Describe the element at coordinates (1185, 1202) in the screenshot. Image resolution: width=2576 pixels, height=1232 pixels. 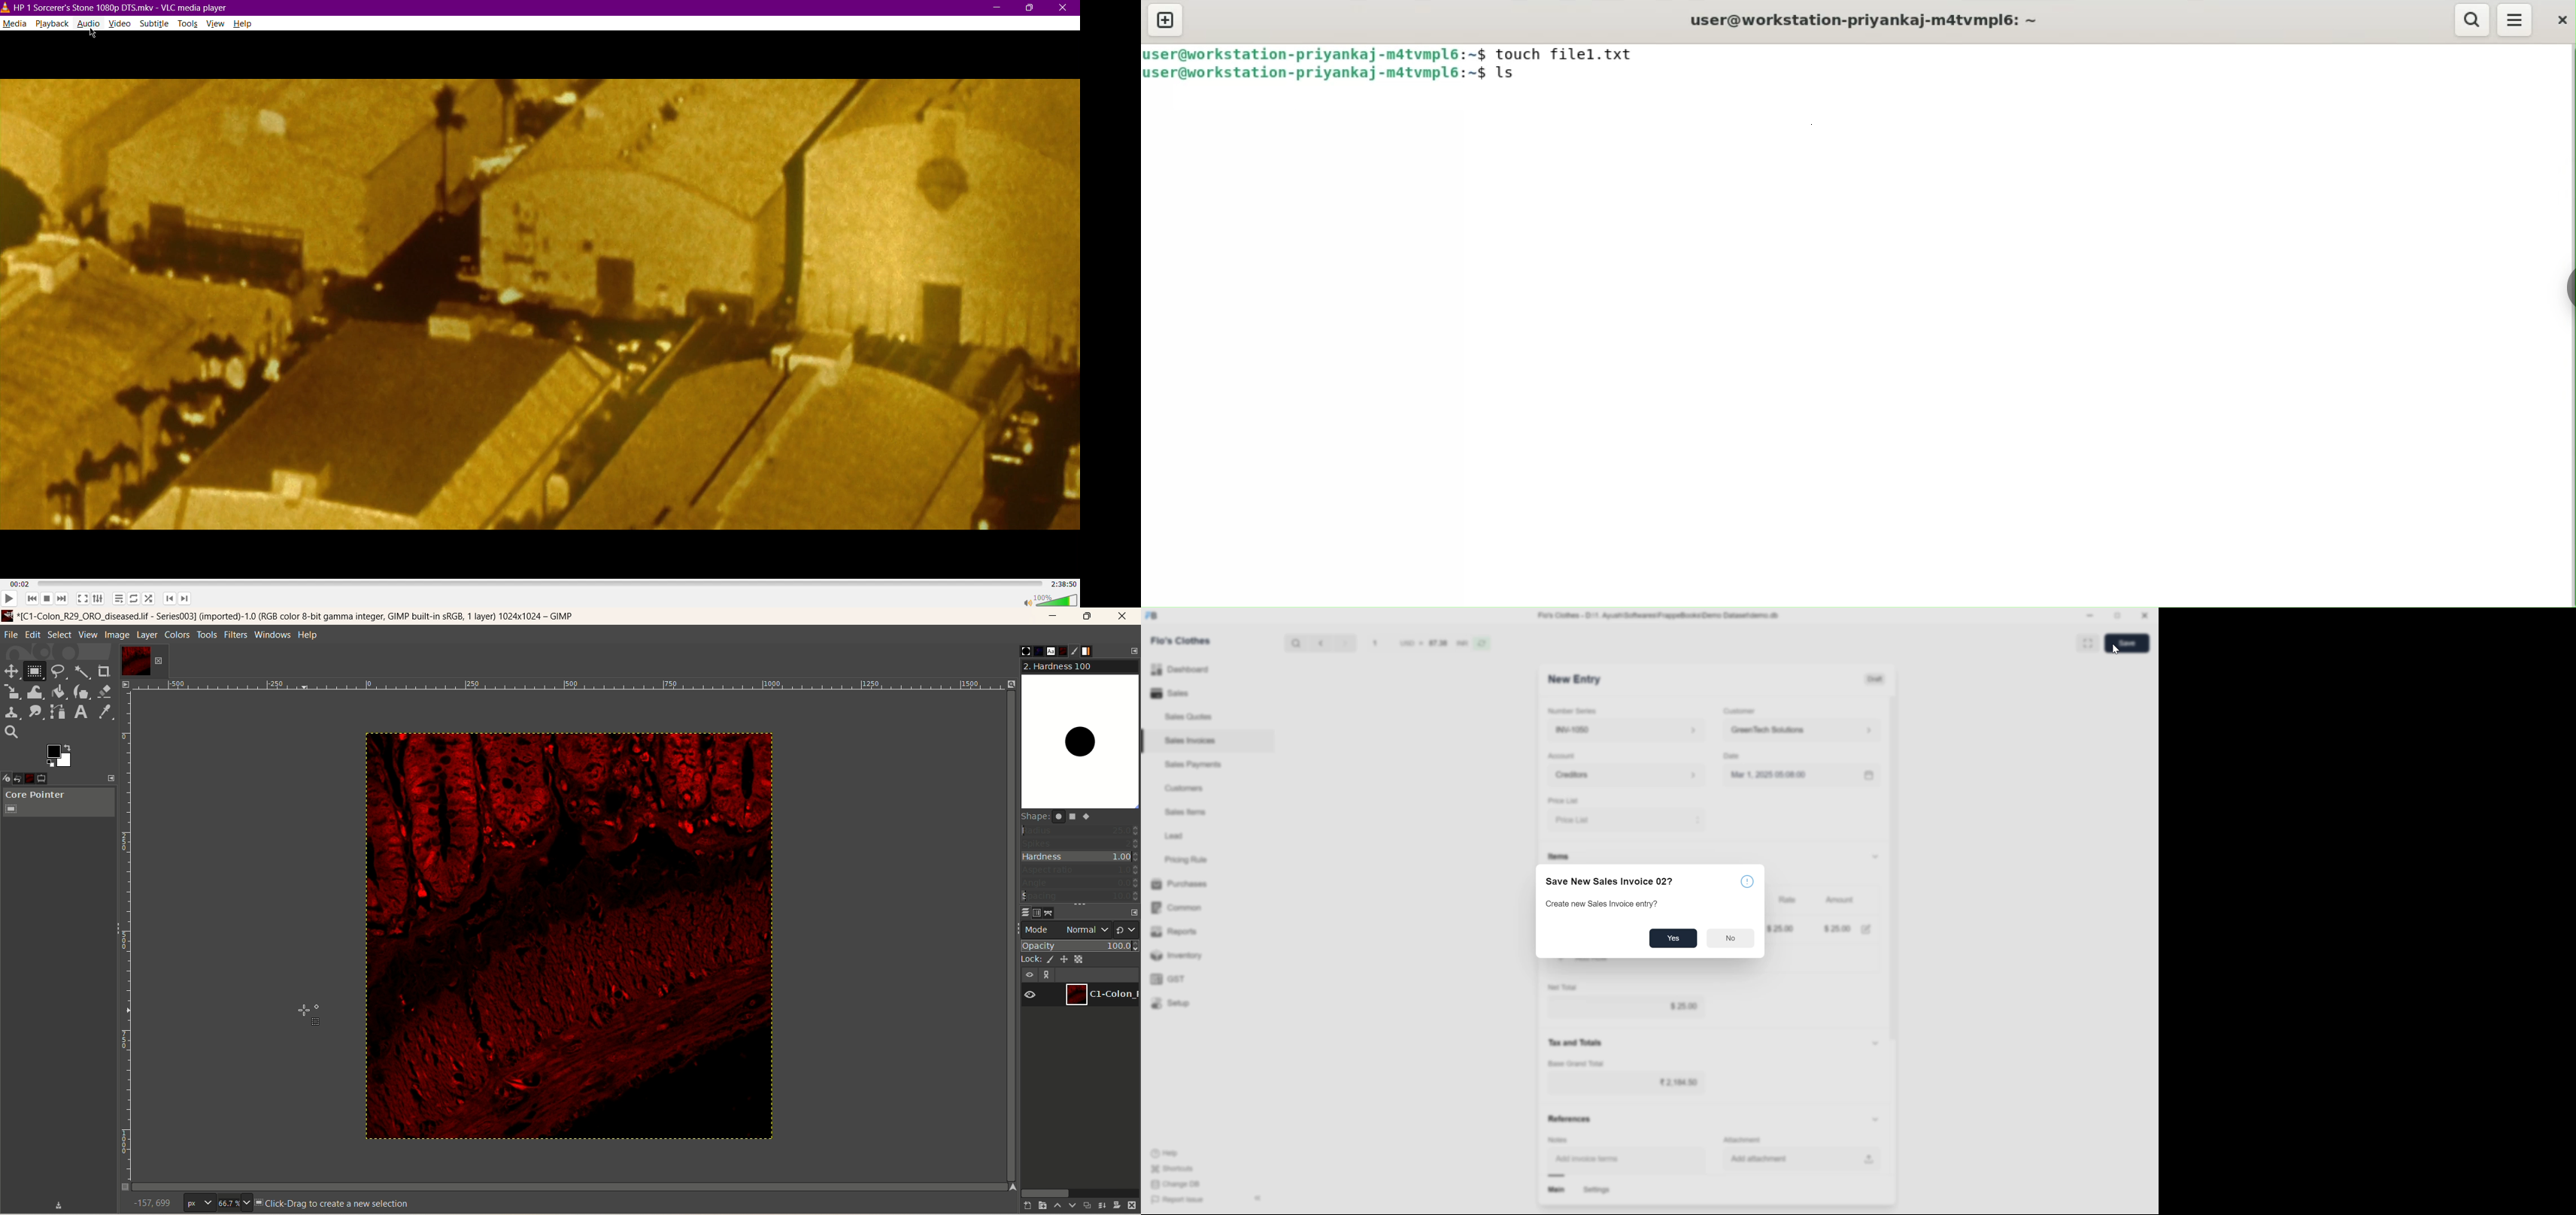
I see `Report Issue ` at that location.